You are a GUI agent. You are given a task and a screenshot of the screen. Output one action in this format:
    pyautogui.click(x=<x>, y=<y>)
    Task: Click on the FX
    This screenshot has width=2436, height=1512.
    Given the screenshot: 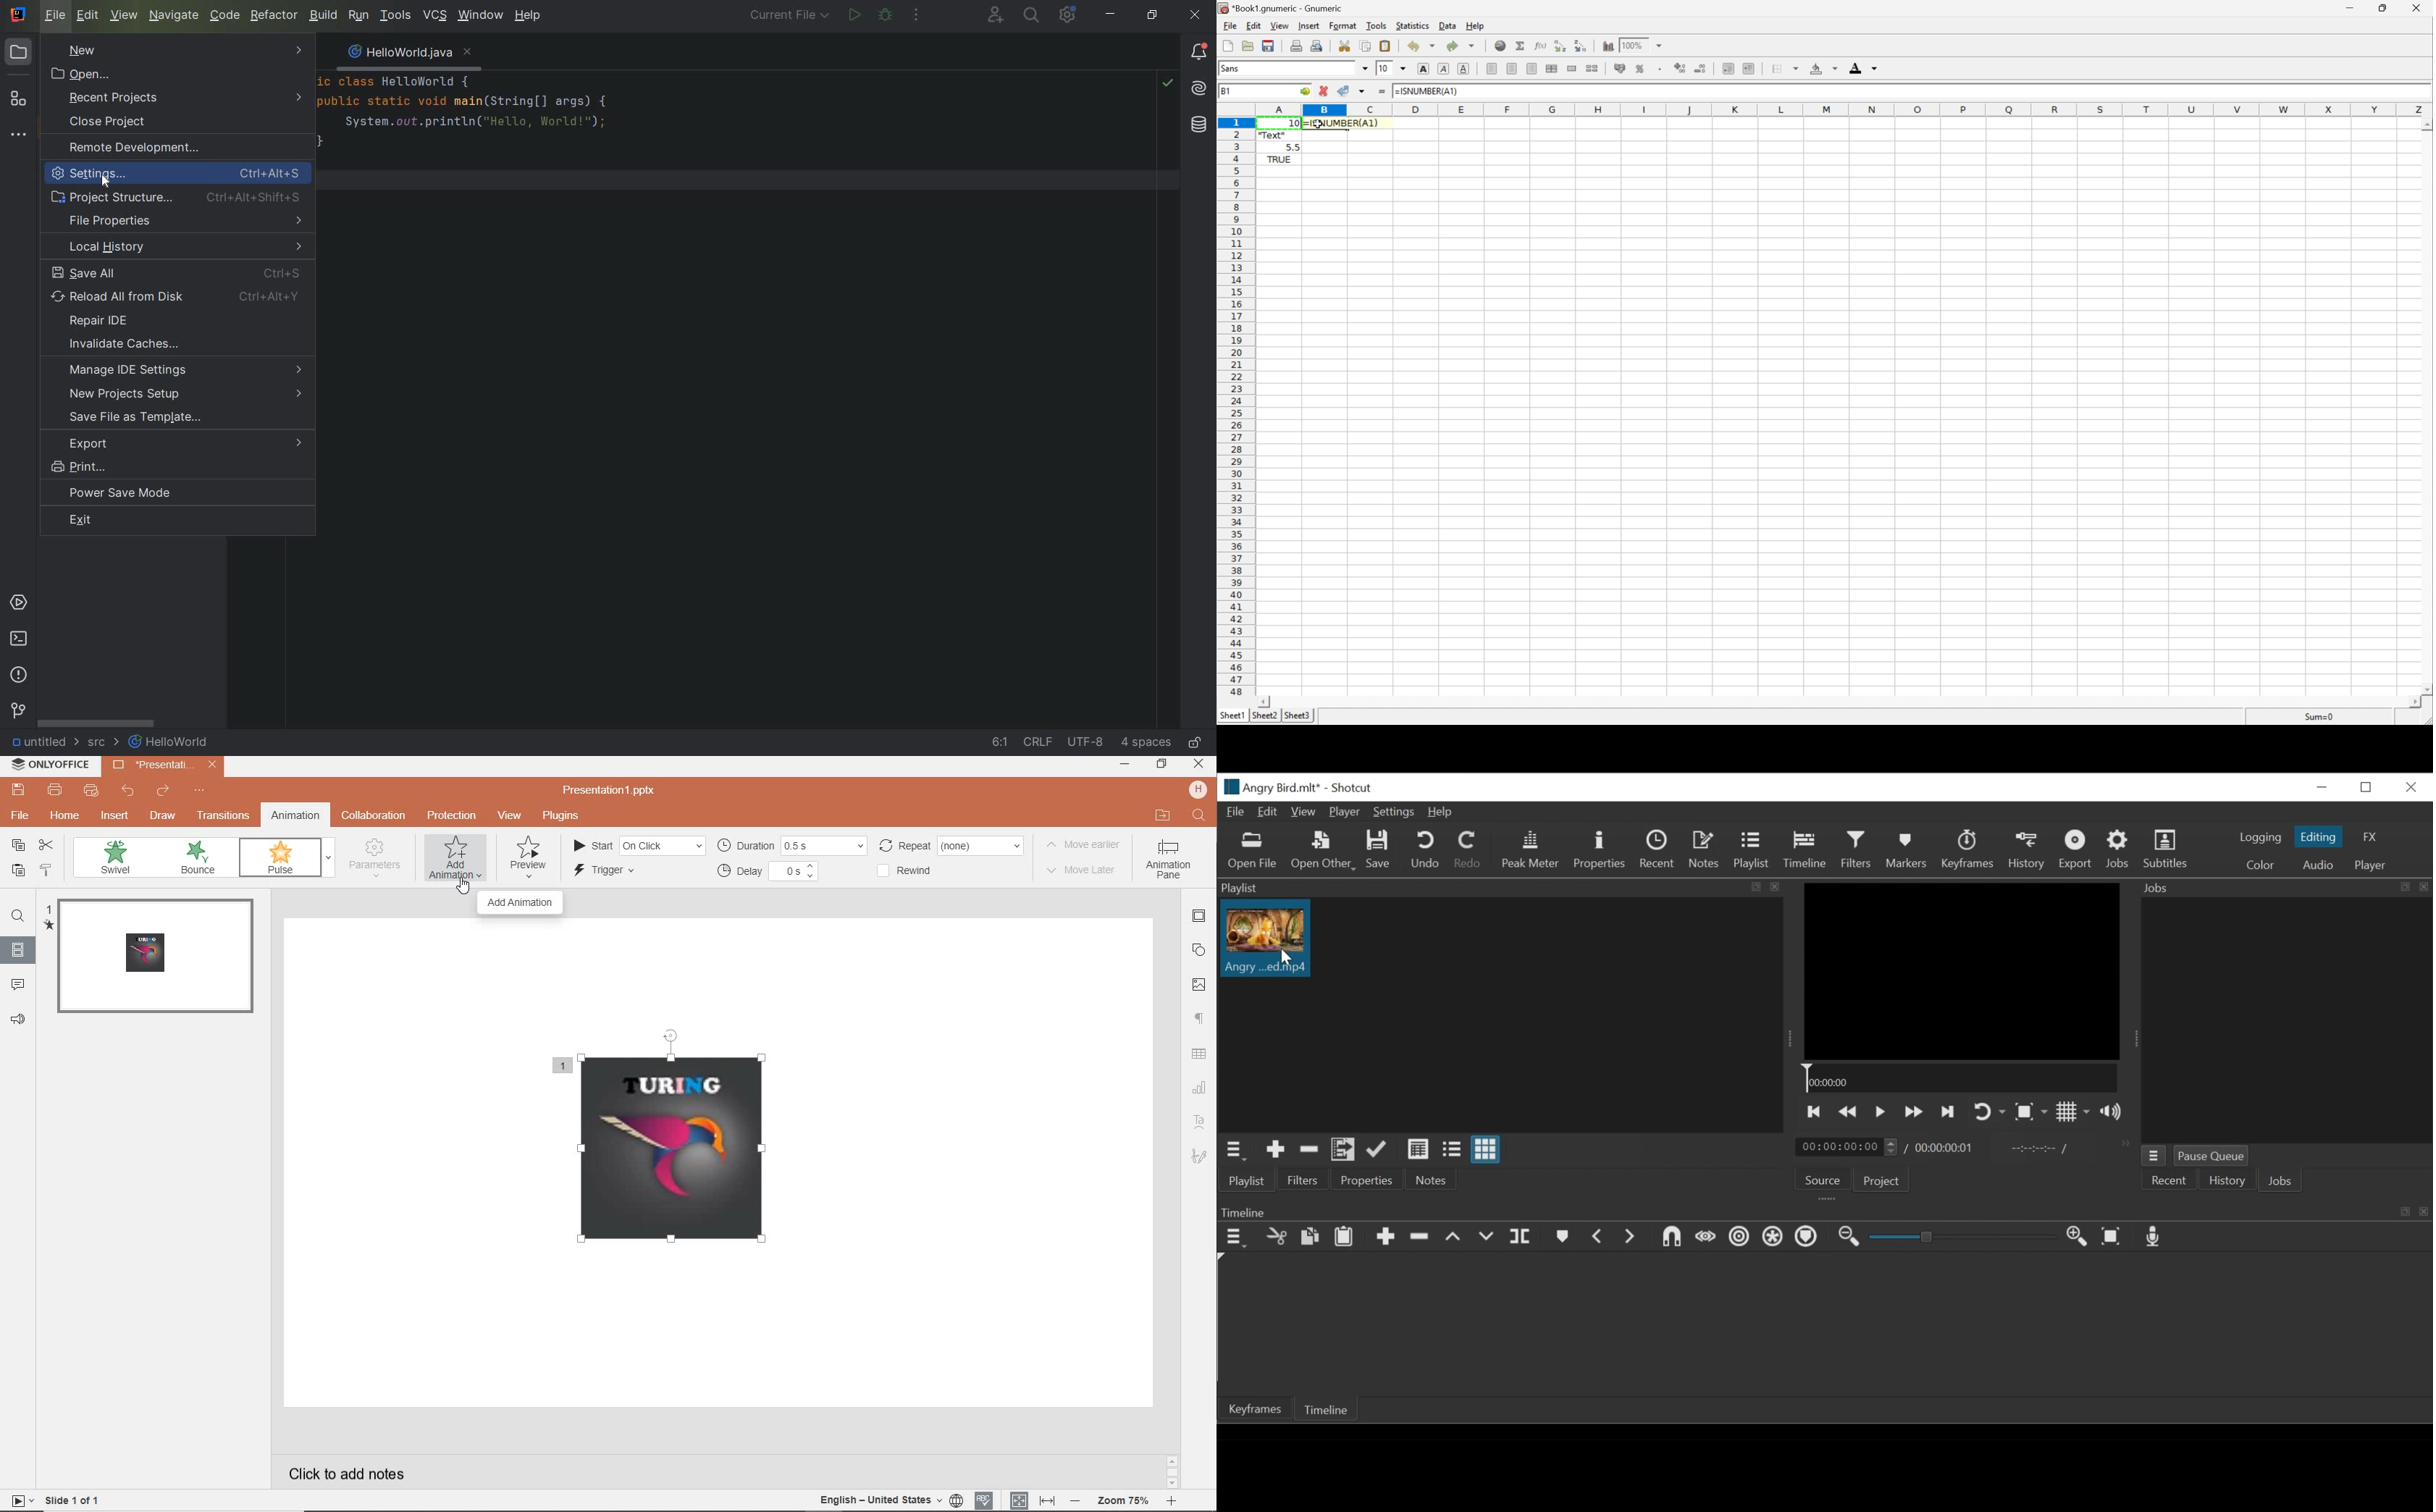 What is the action you would take?
    pyautogui.click(x=2373, y=837)
    